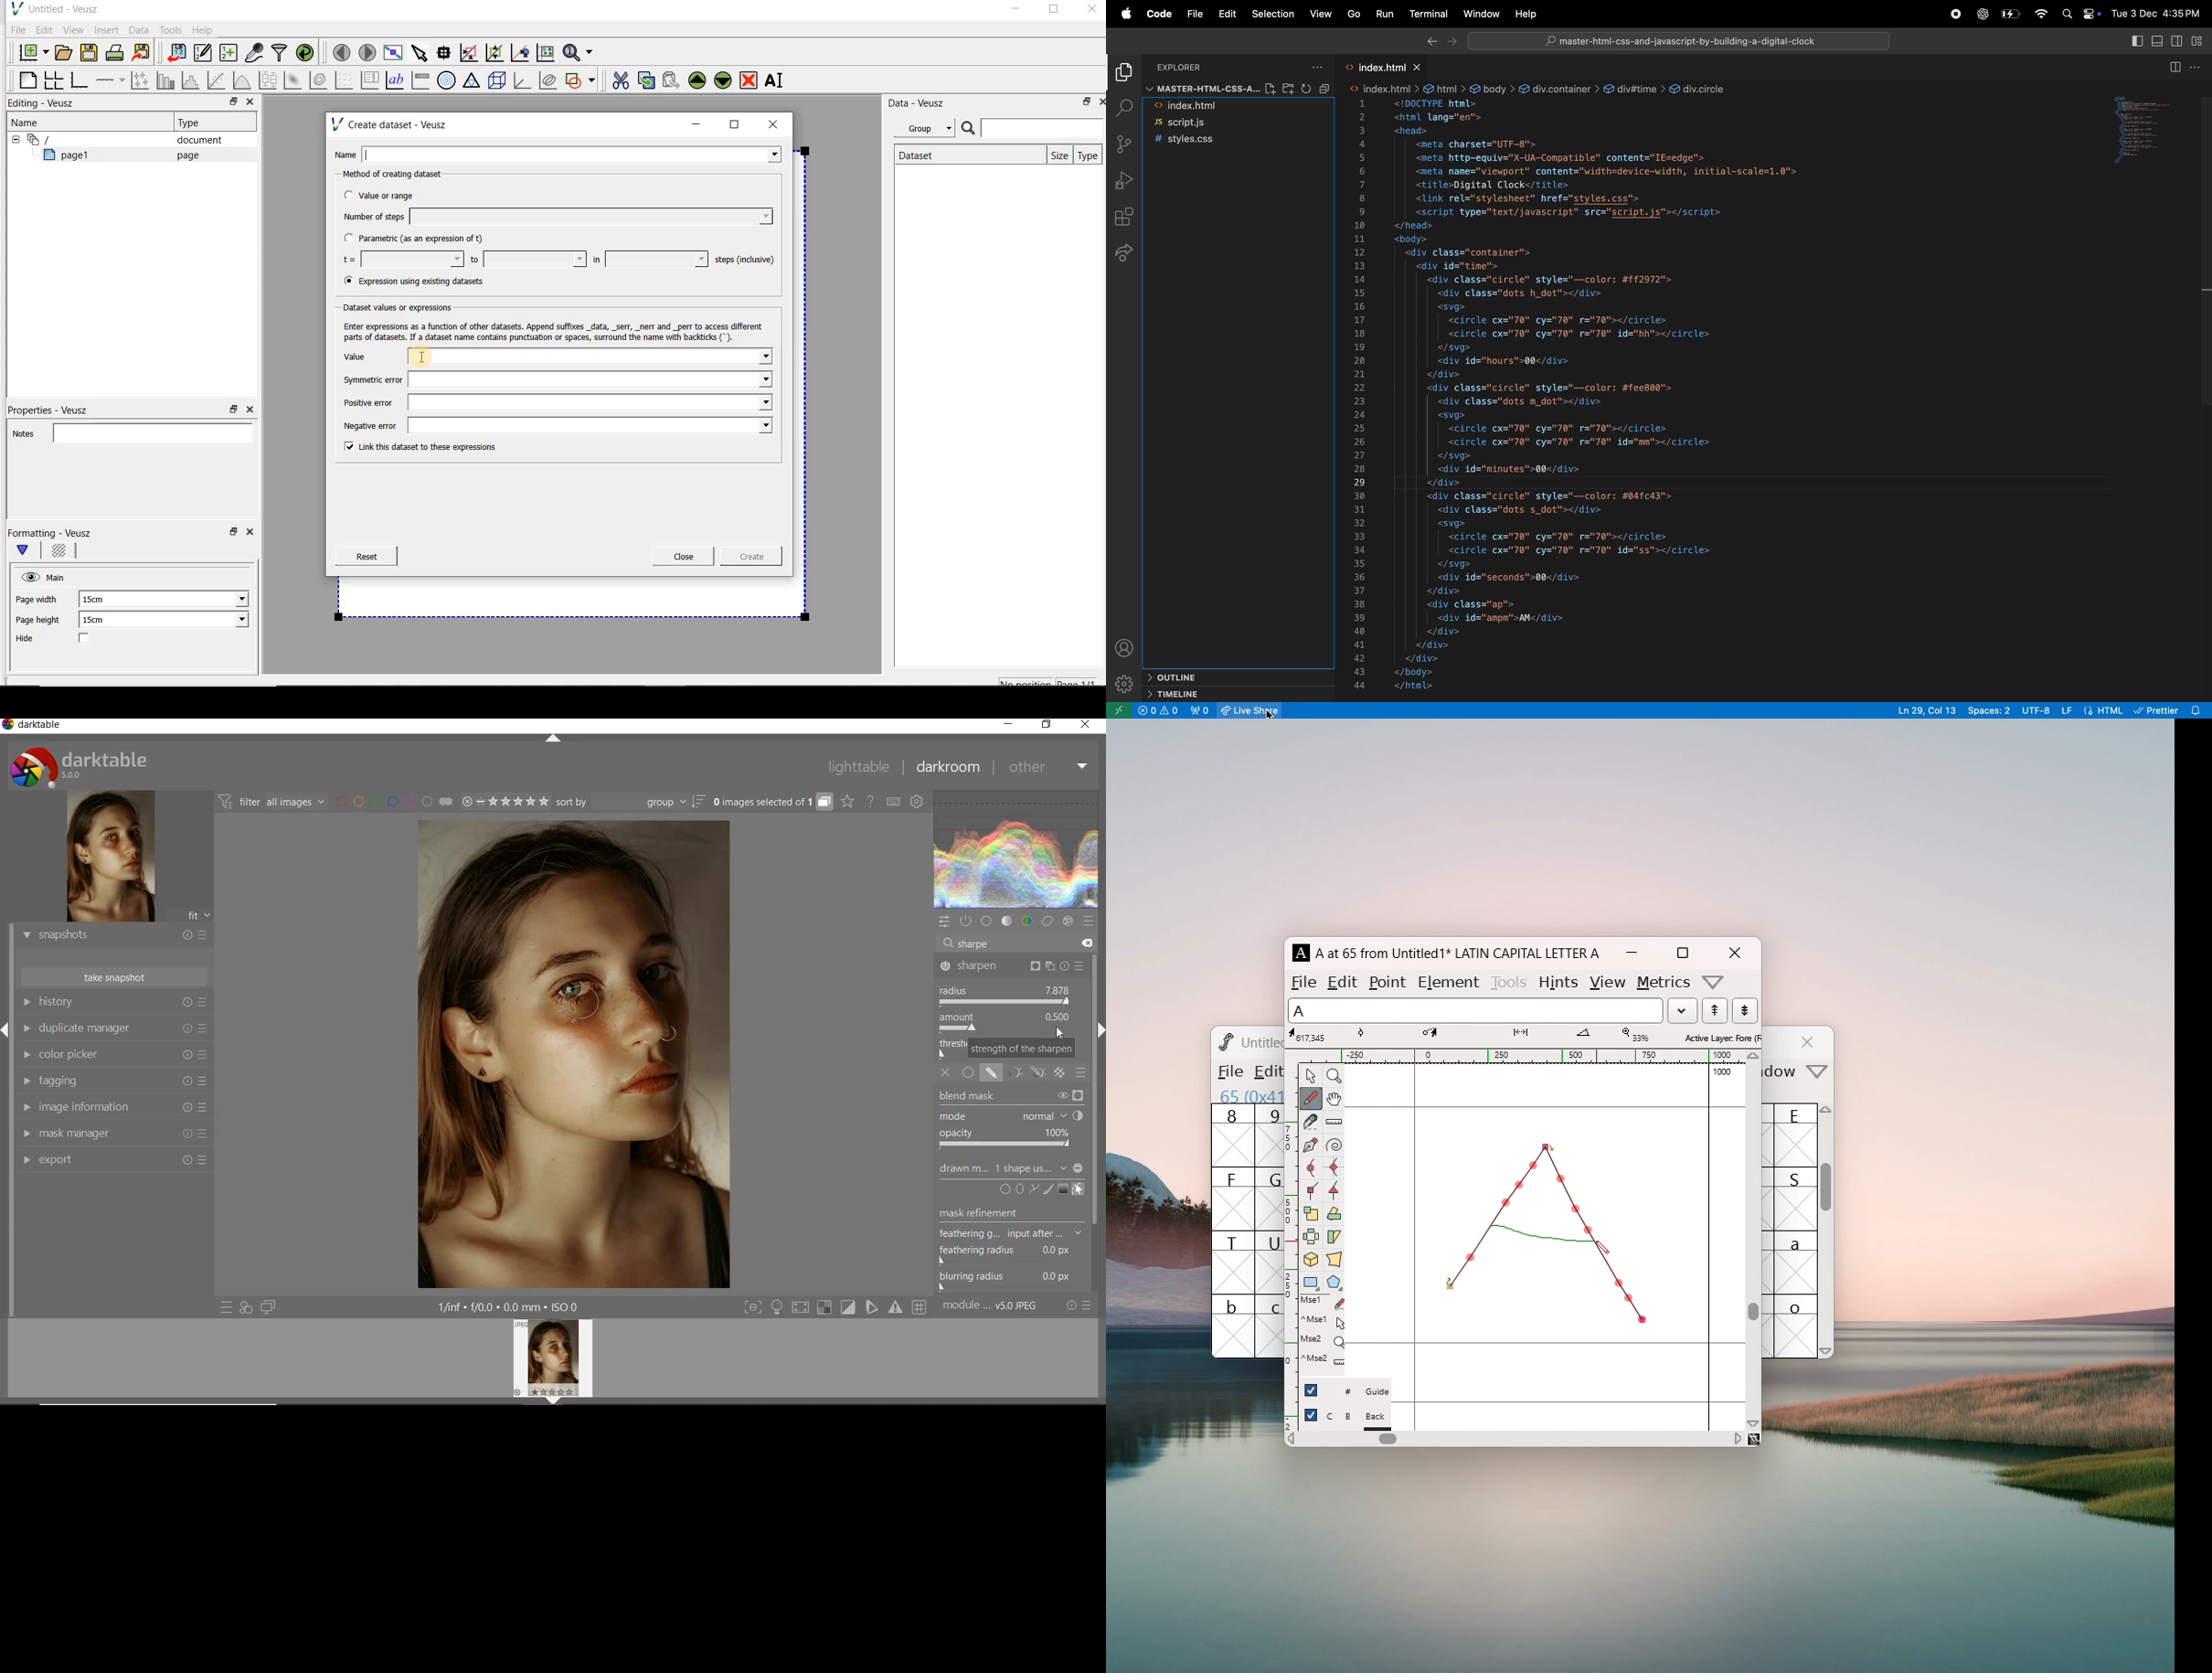 The width and height of the screenshot is (2212, 1680). Describe the element at coordinates (233, 622) in the screenshot. I see `Page height dropdown` at that location.